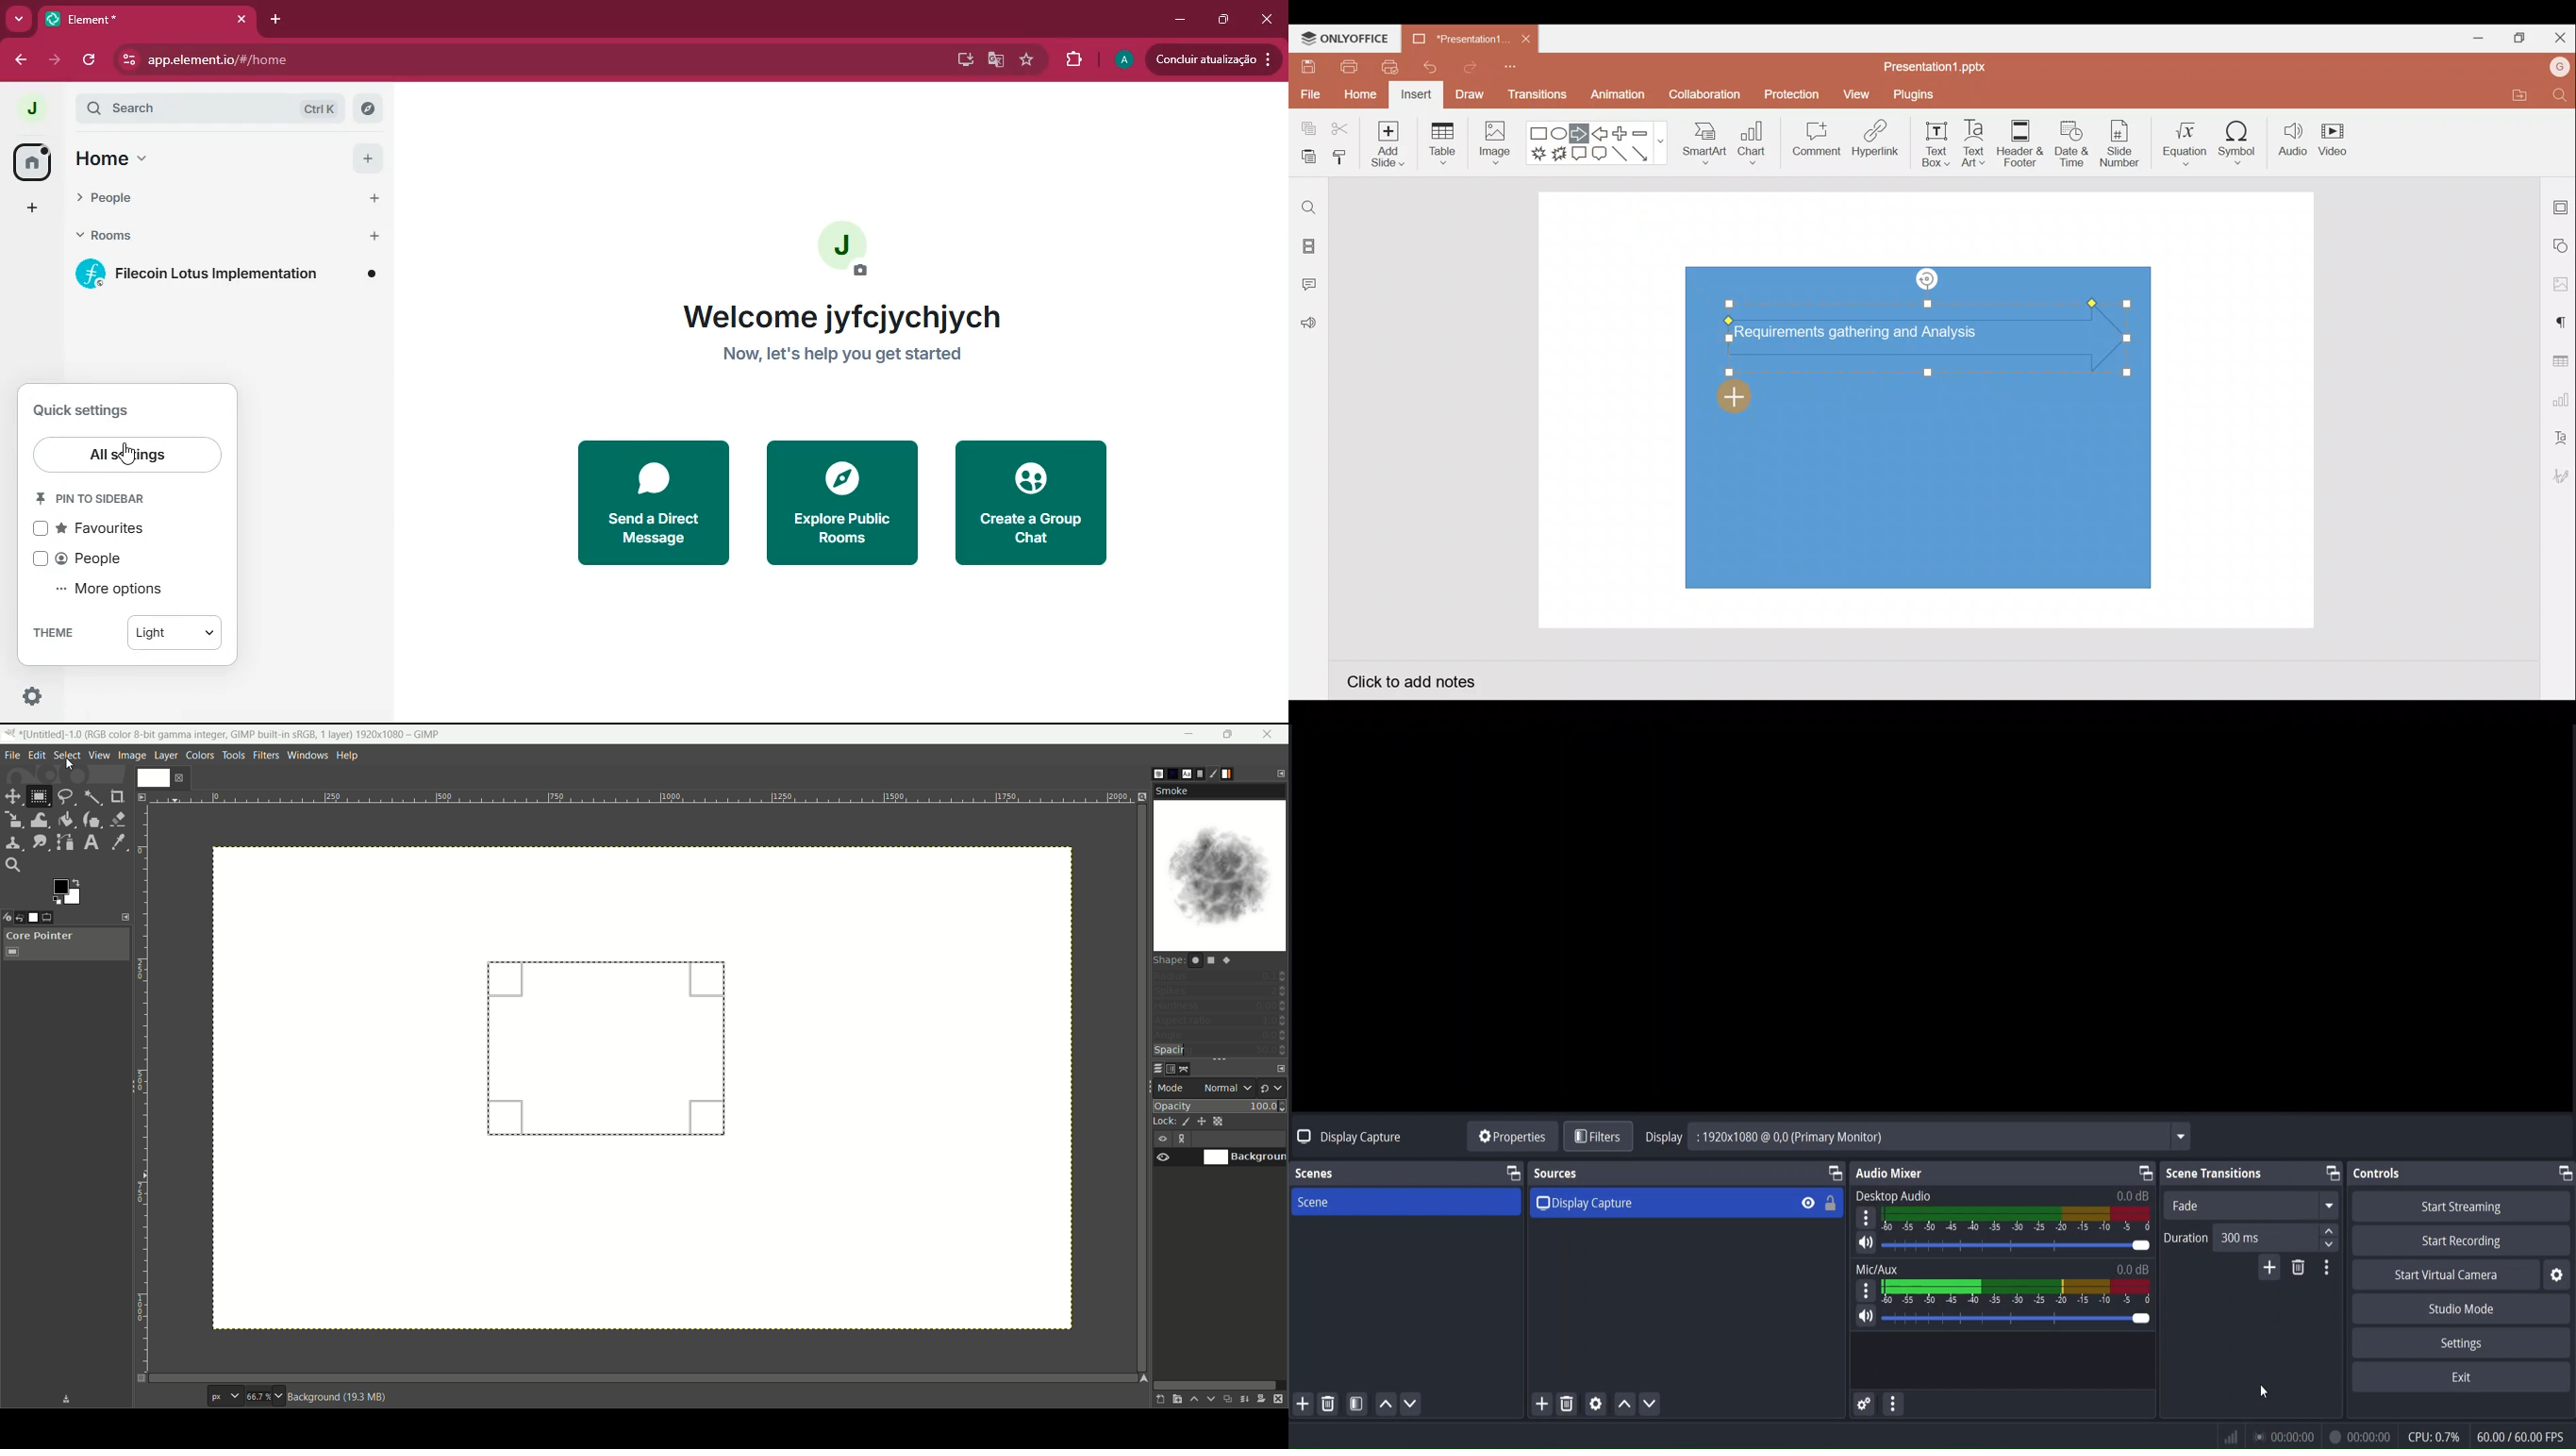 The image size is (2576, 1456). Describe the element at coordinates (367, 108) in the screenshot. I see `explore room` at that location.